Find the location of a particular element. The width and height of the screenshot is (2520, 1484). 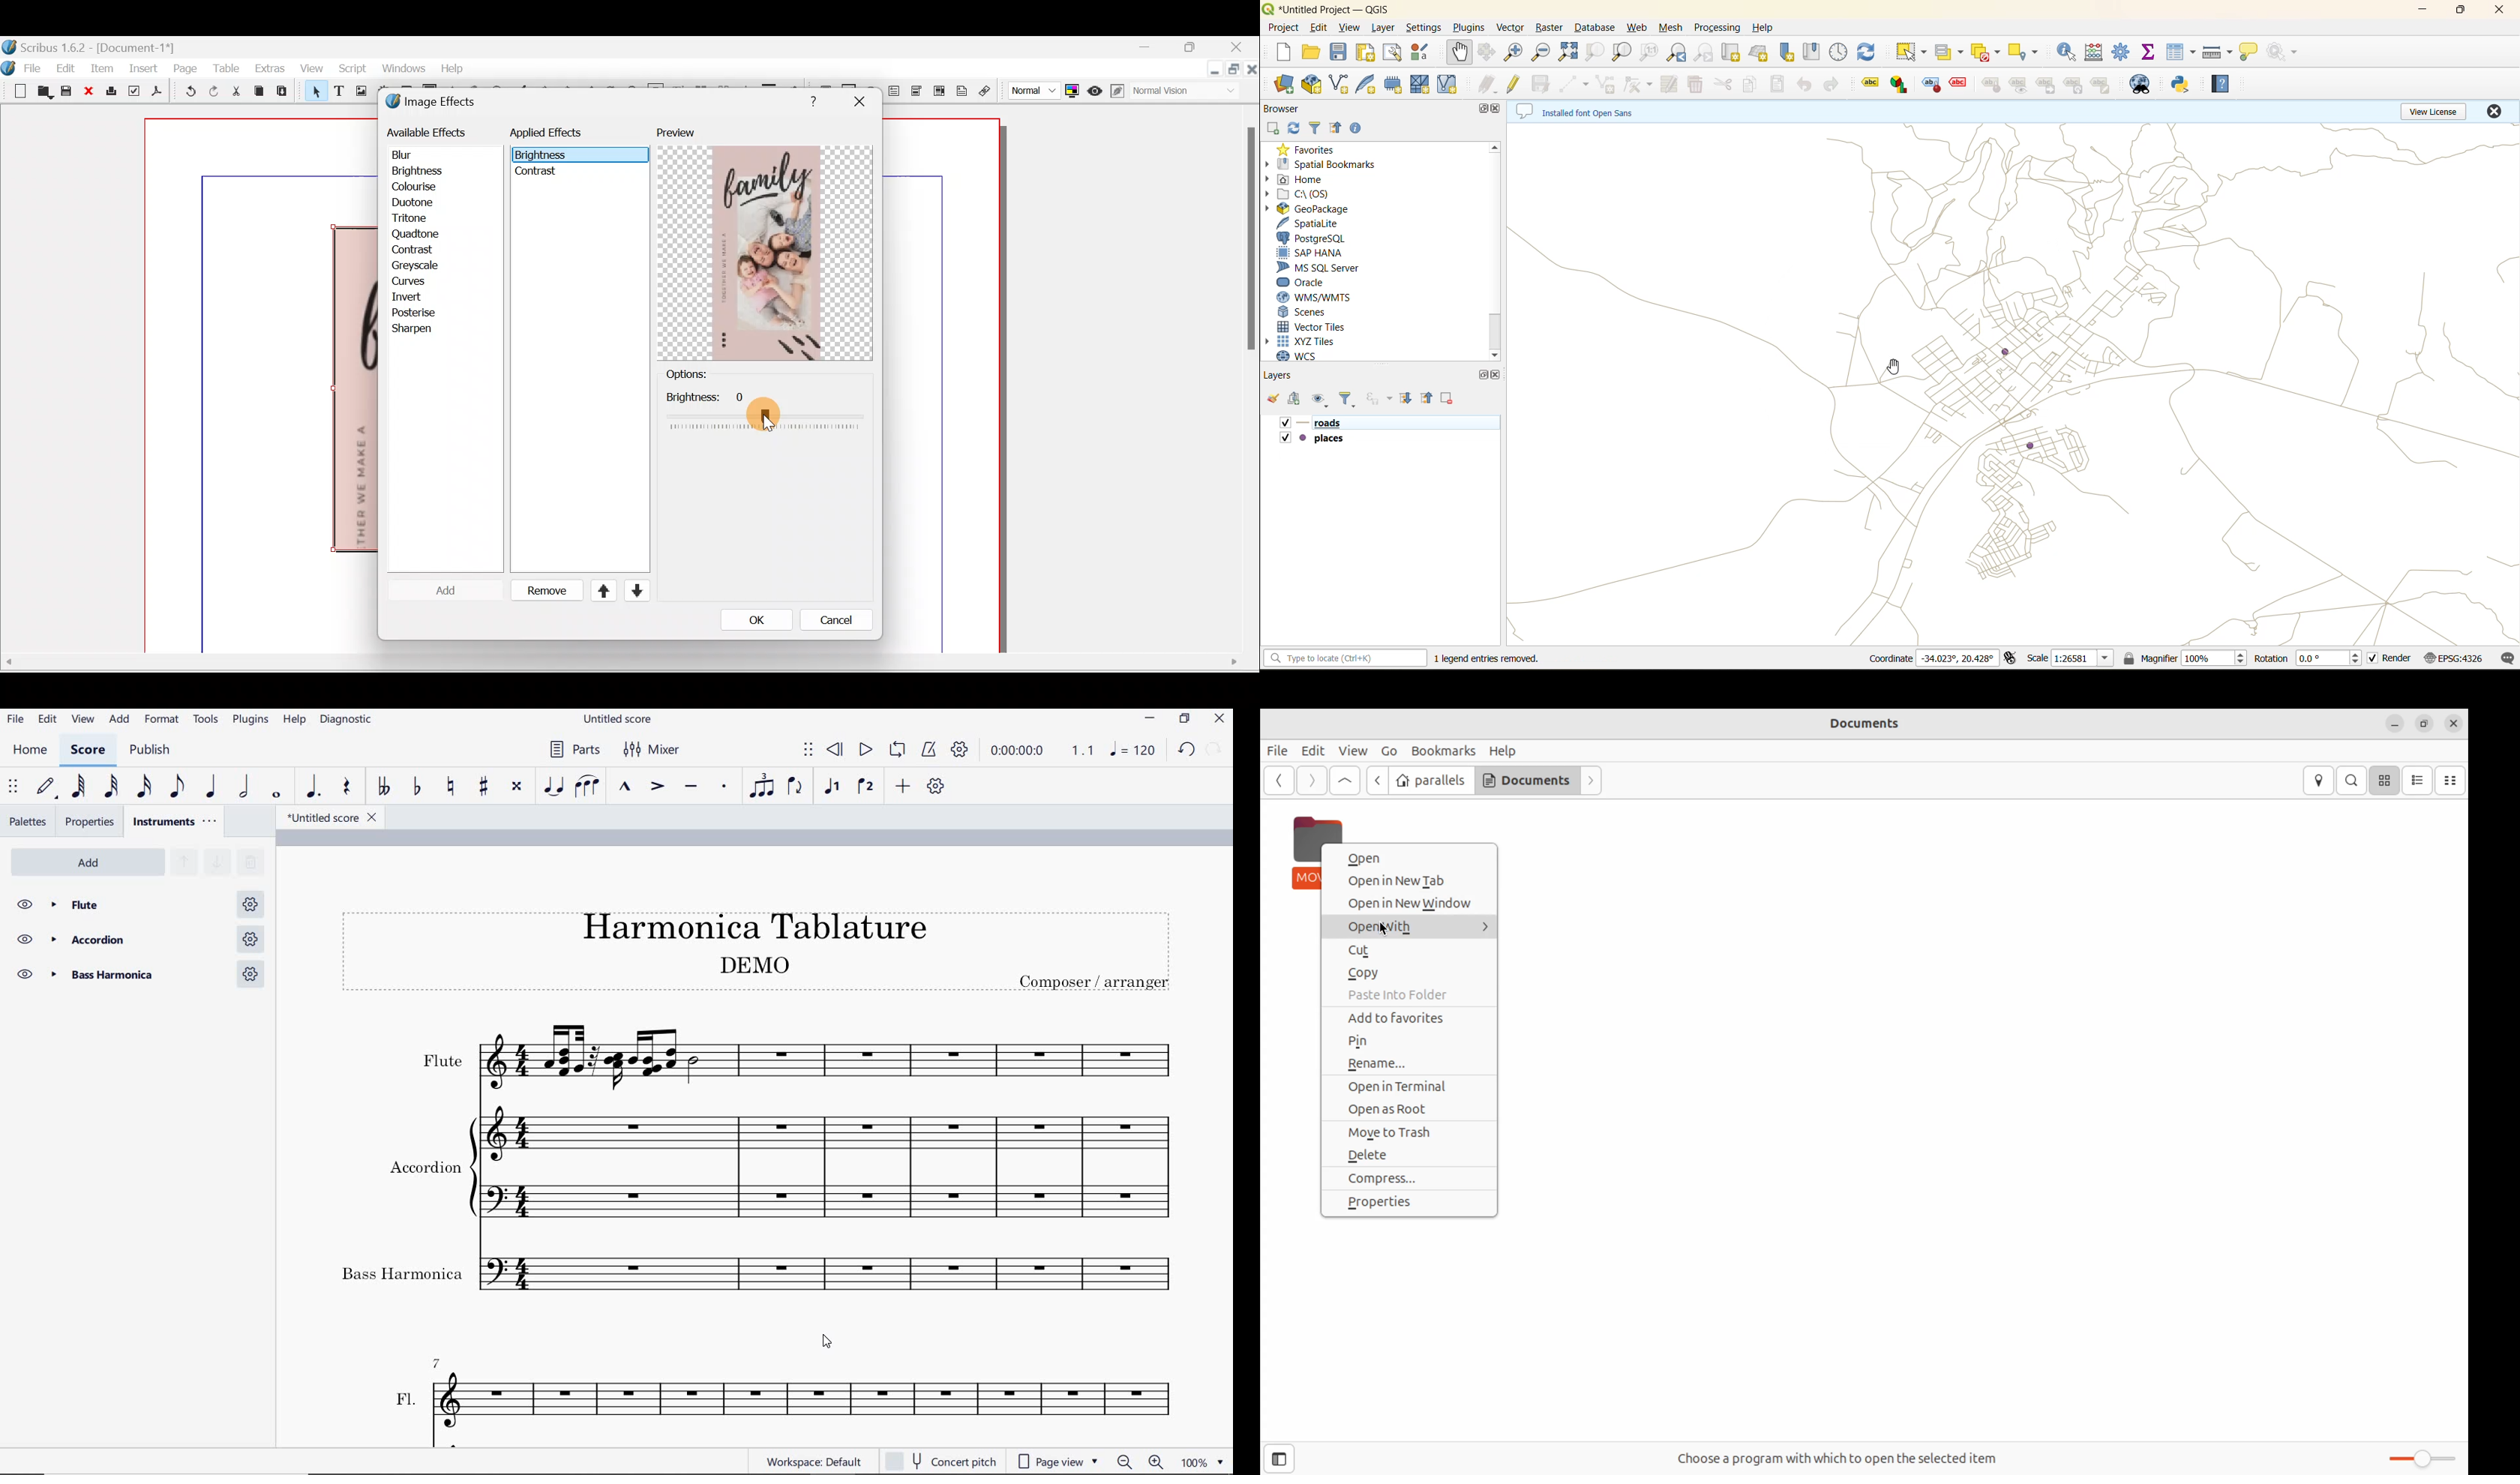

python is located at coordinates (2180, 85).